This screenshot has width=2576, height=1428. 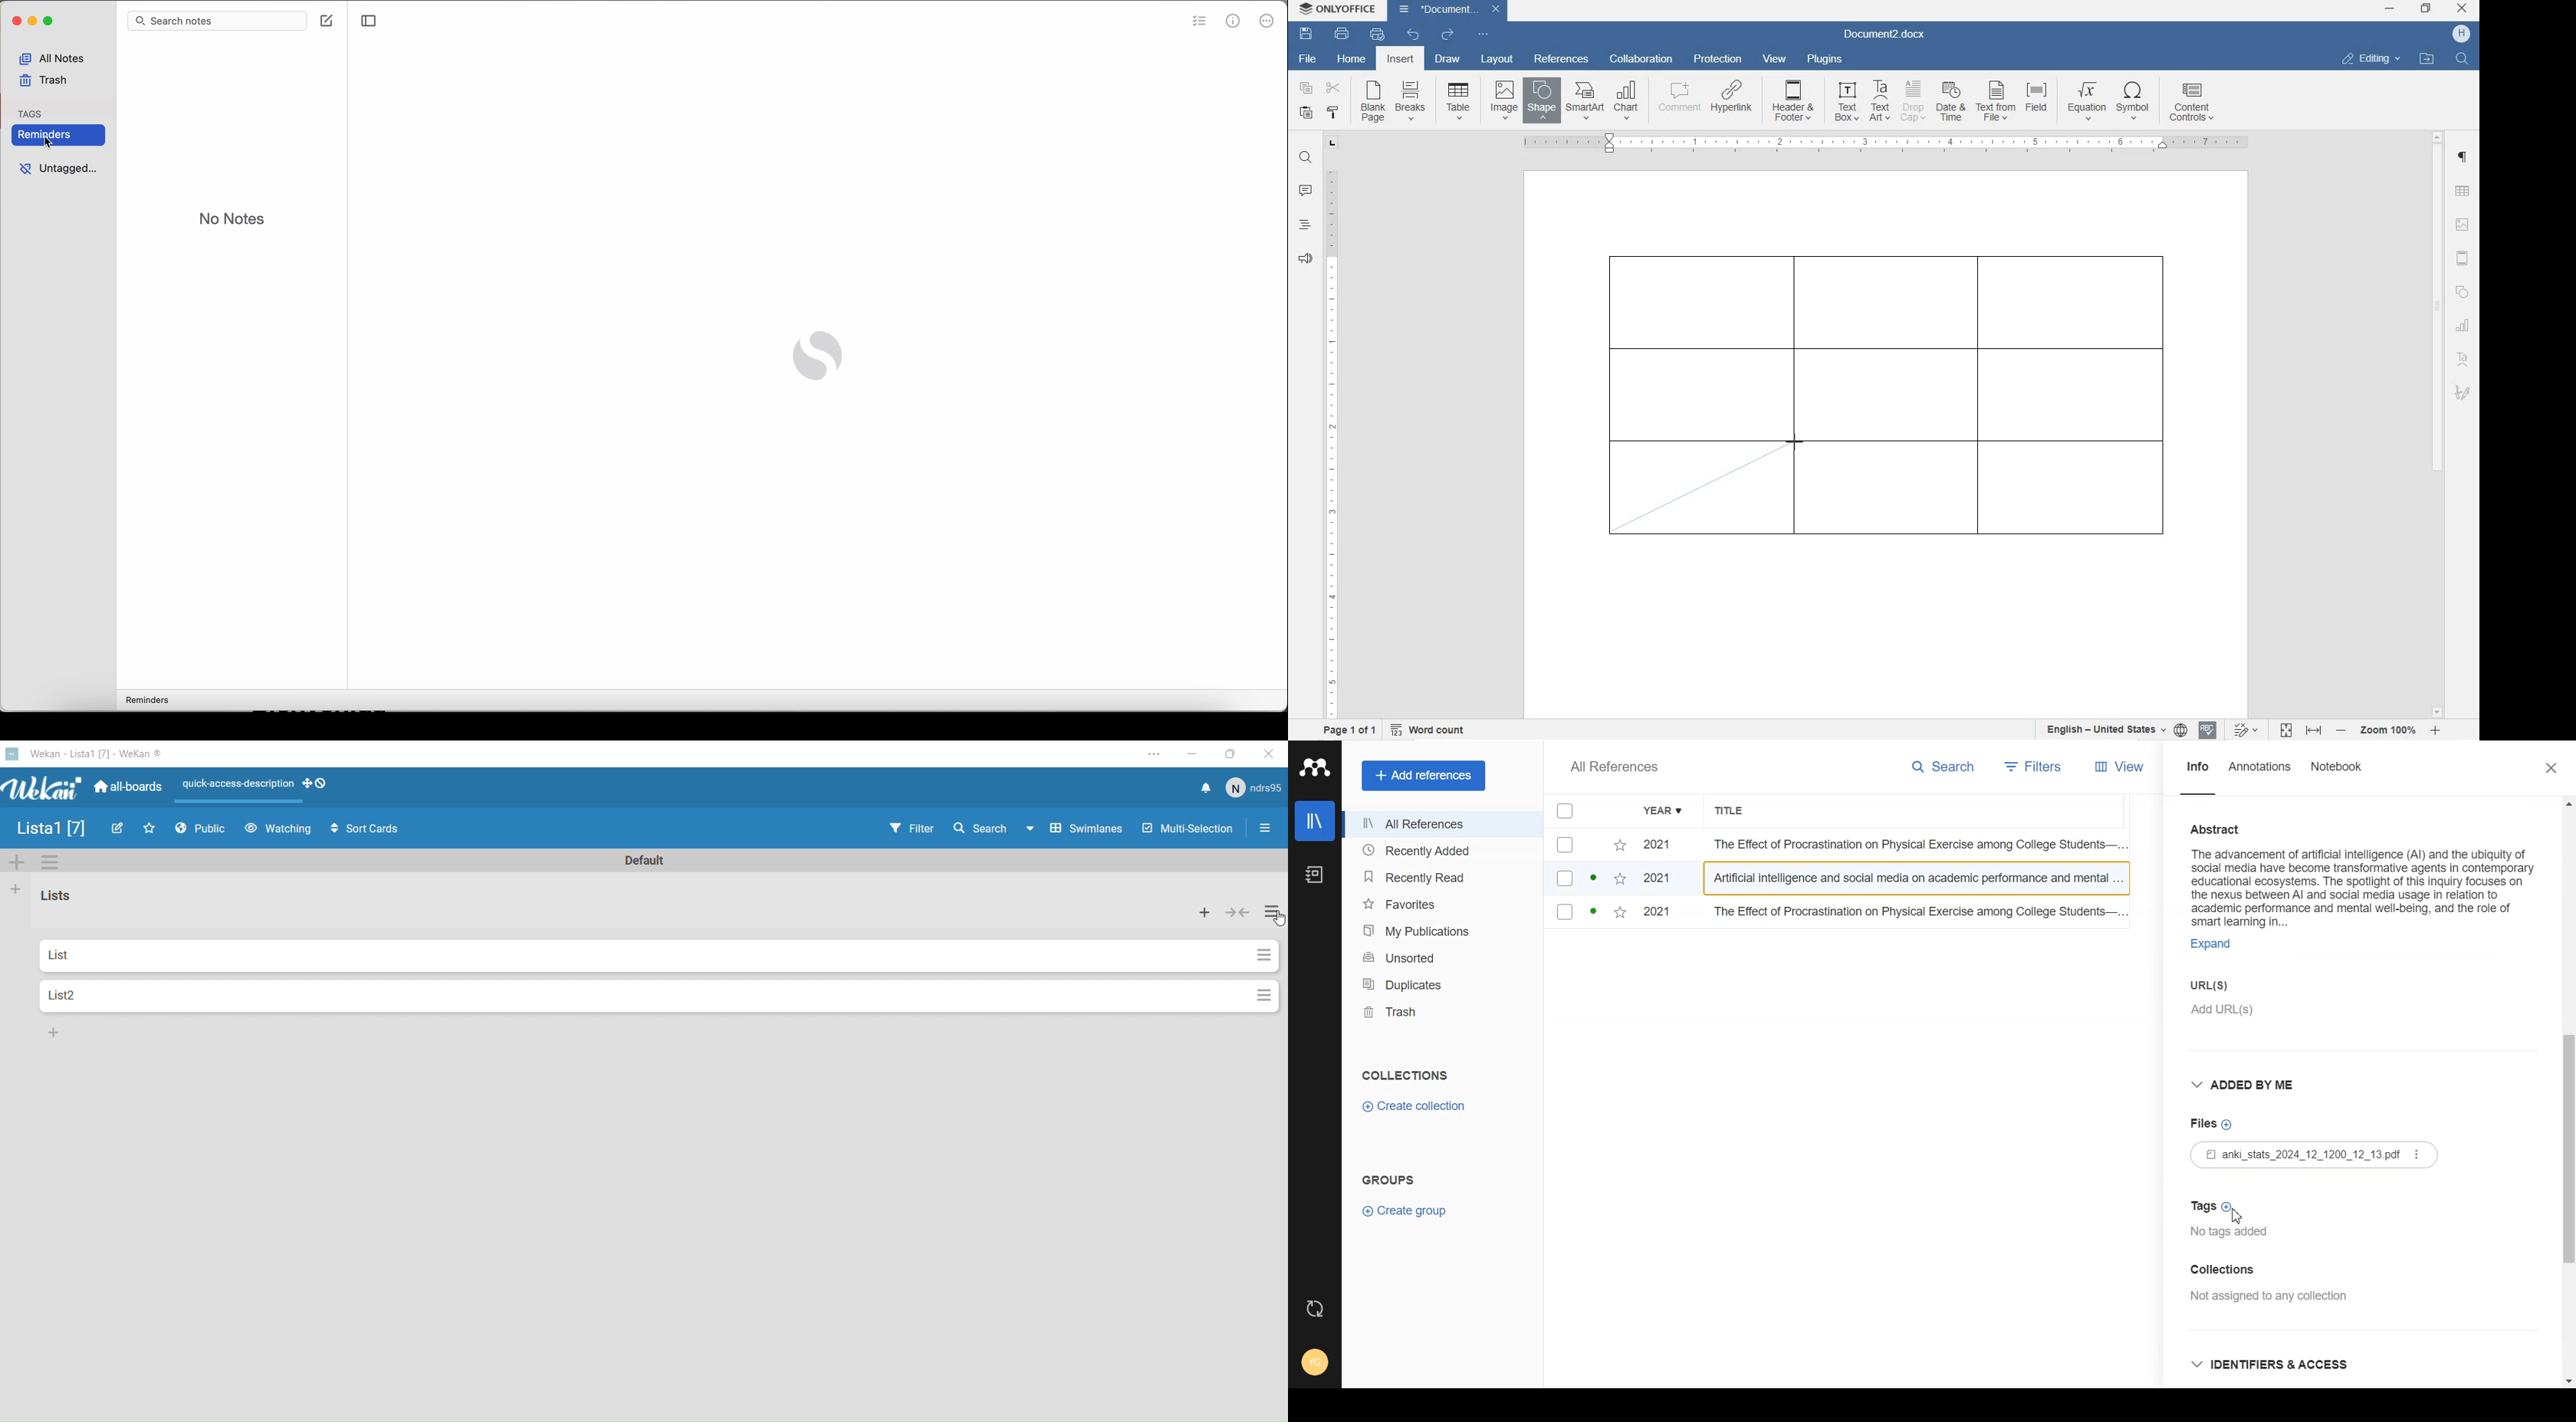 What do you see at coordinates (1947, 767) in the screenshot?
I see `Search` at bounding box center [1947, 767].